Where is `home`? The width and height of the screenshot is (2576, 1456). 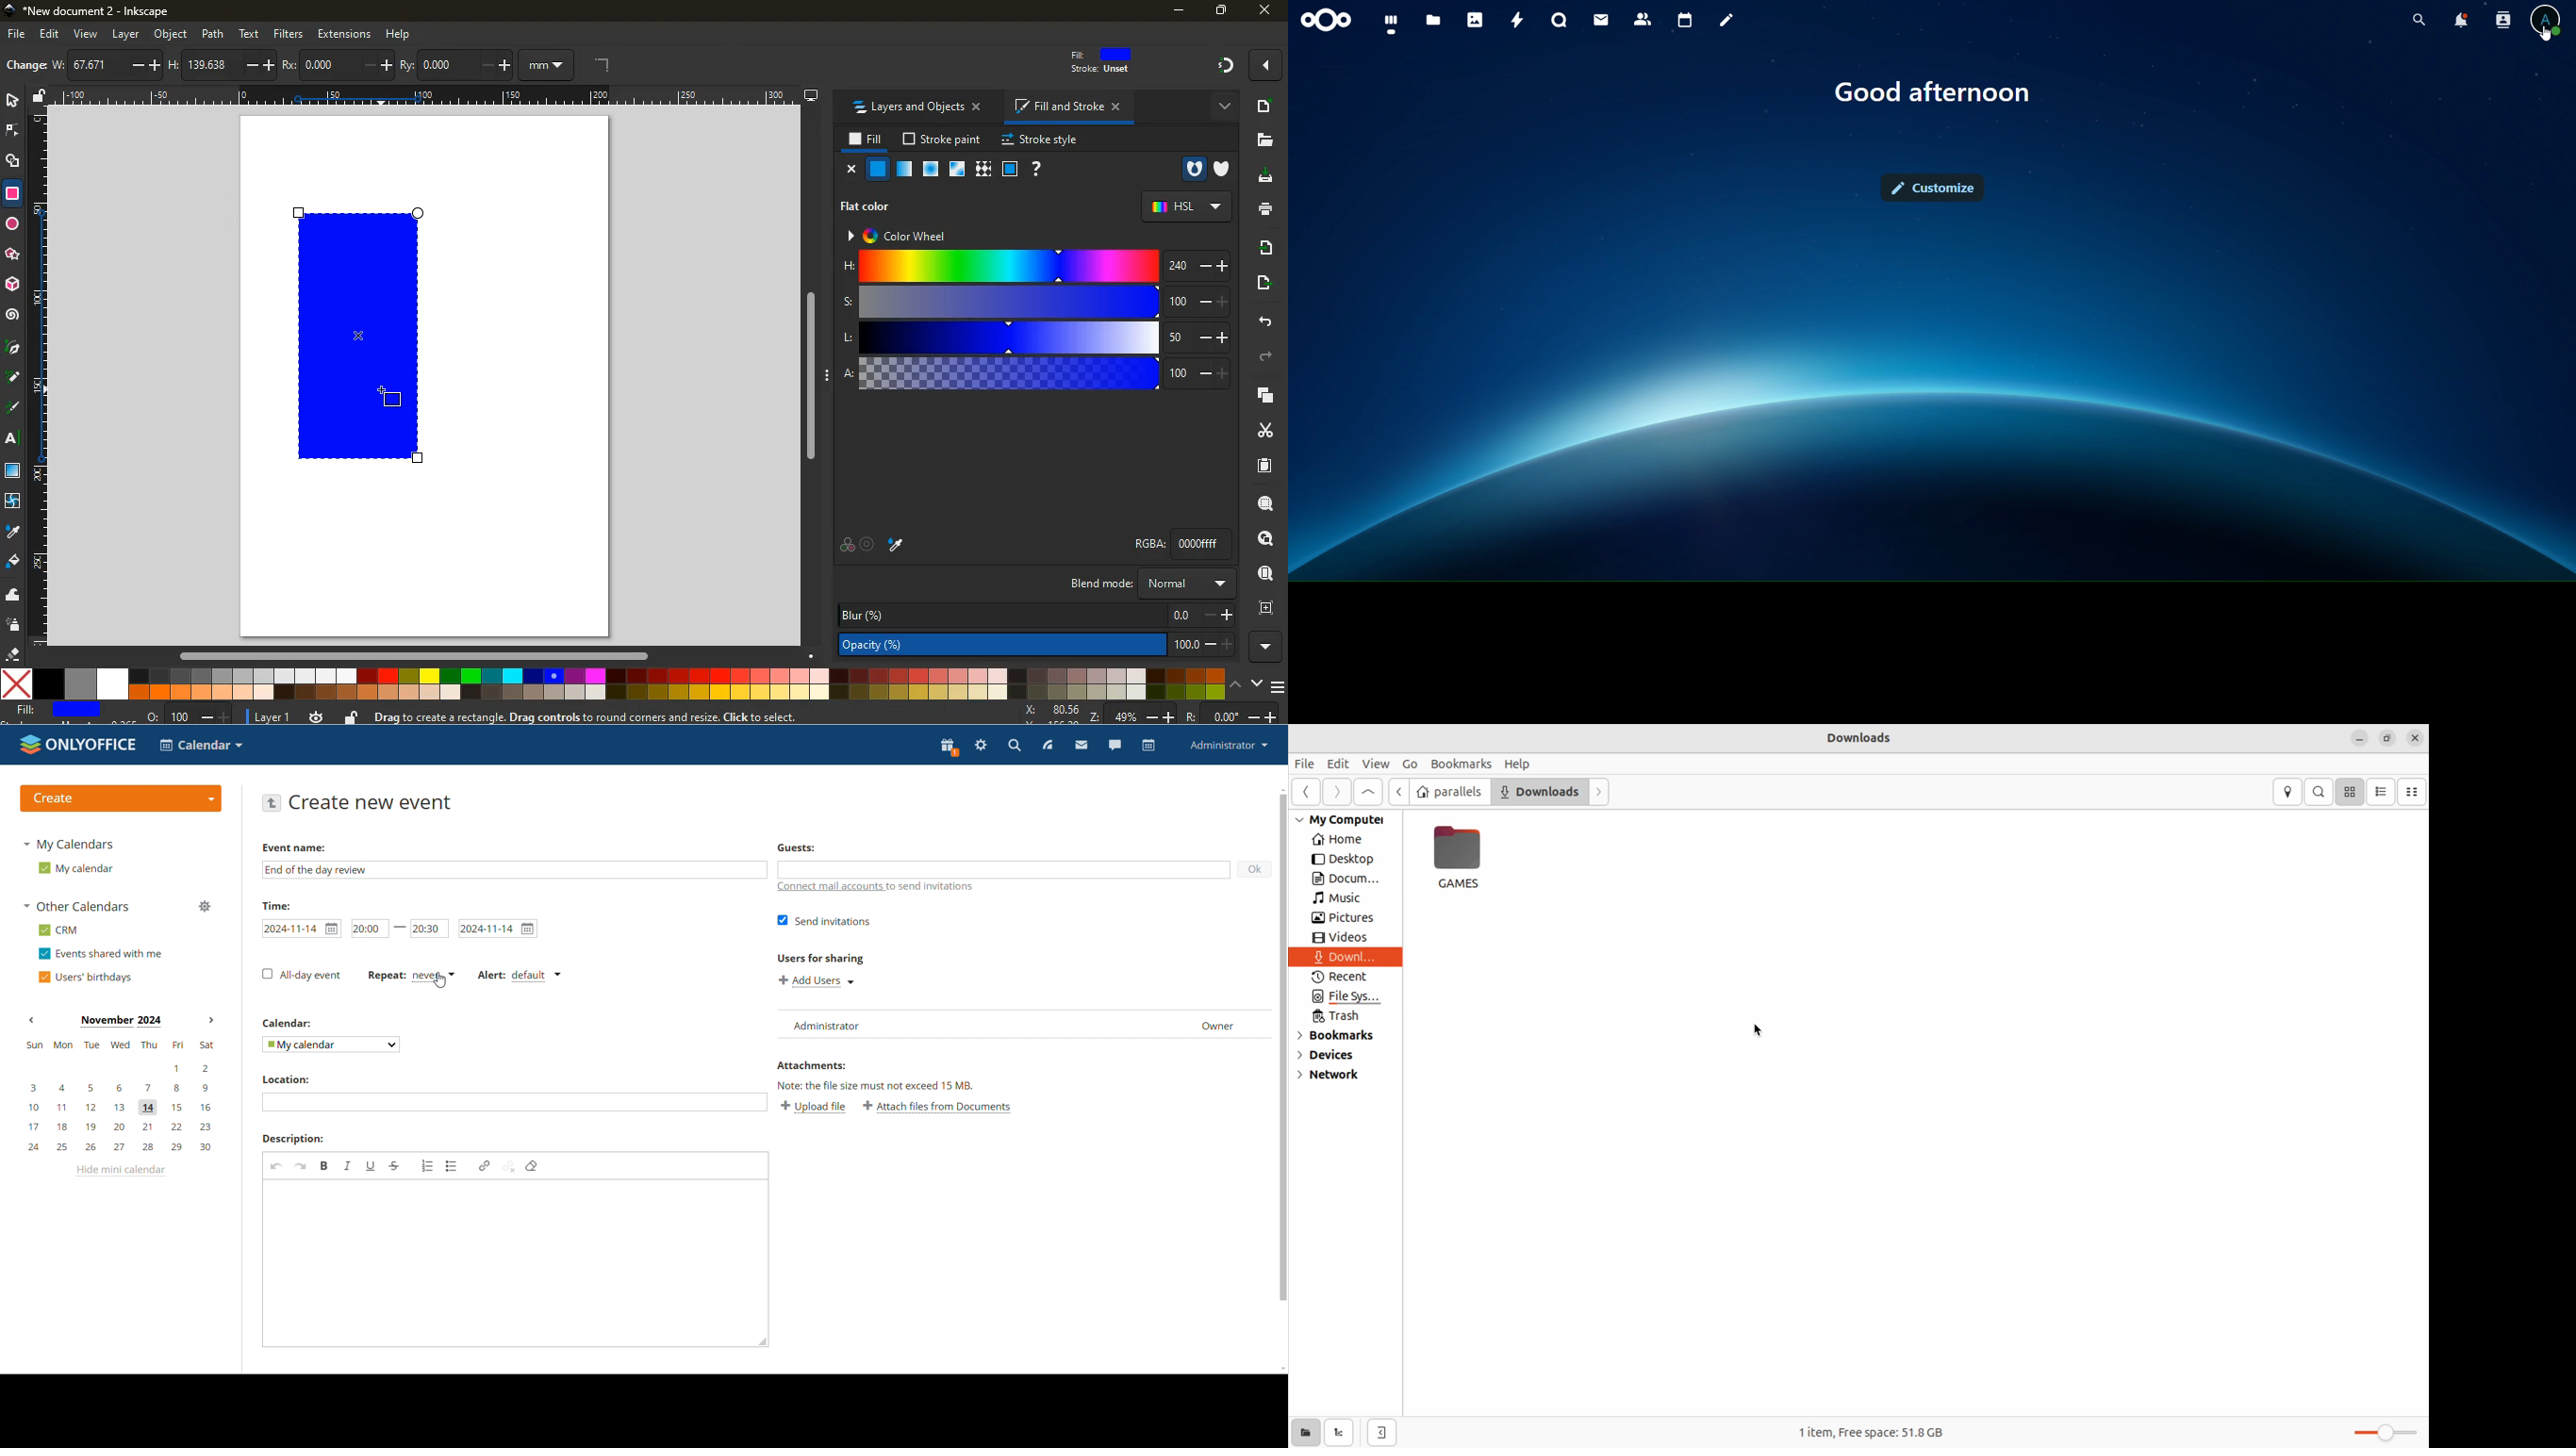 home is located at coordinates (1343, 840).